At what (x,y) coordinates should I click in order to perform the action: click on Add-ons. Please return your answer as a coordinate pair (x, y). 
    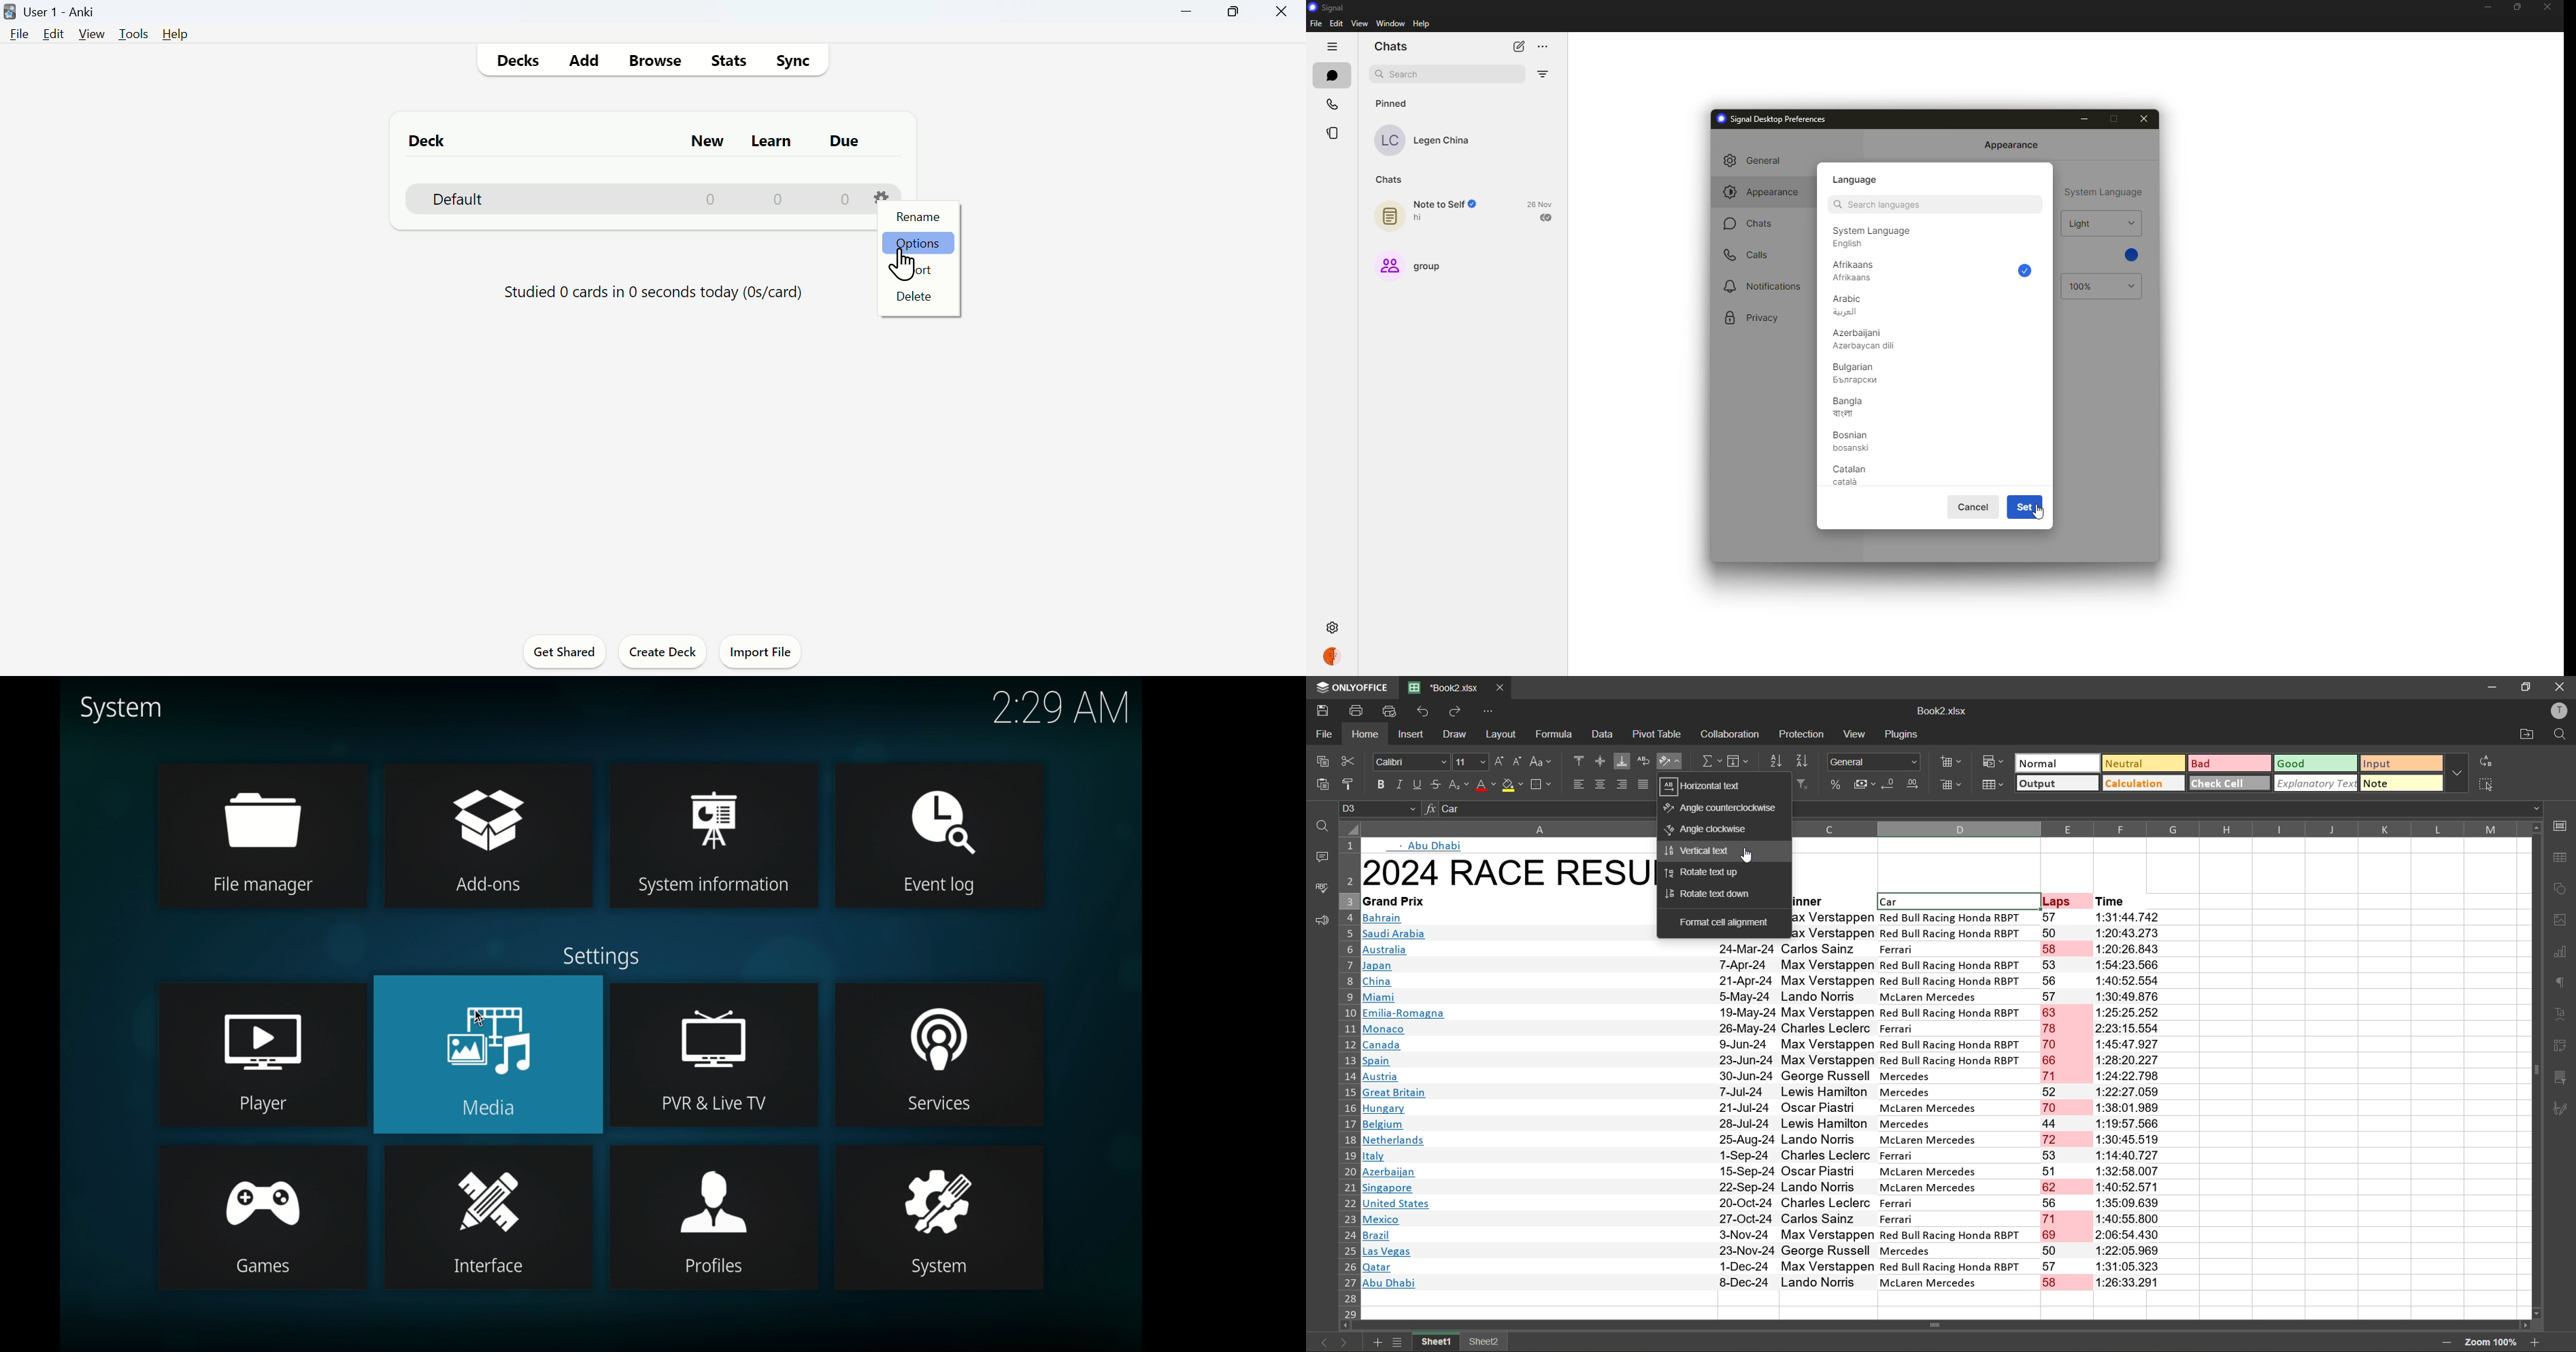
    Looking at the image, I should click on (489, 886).